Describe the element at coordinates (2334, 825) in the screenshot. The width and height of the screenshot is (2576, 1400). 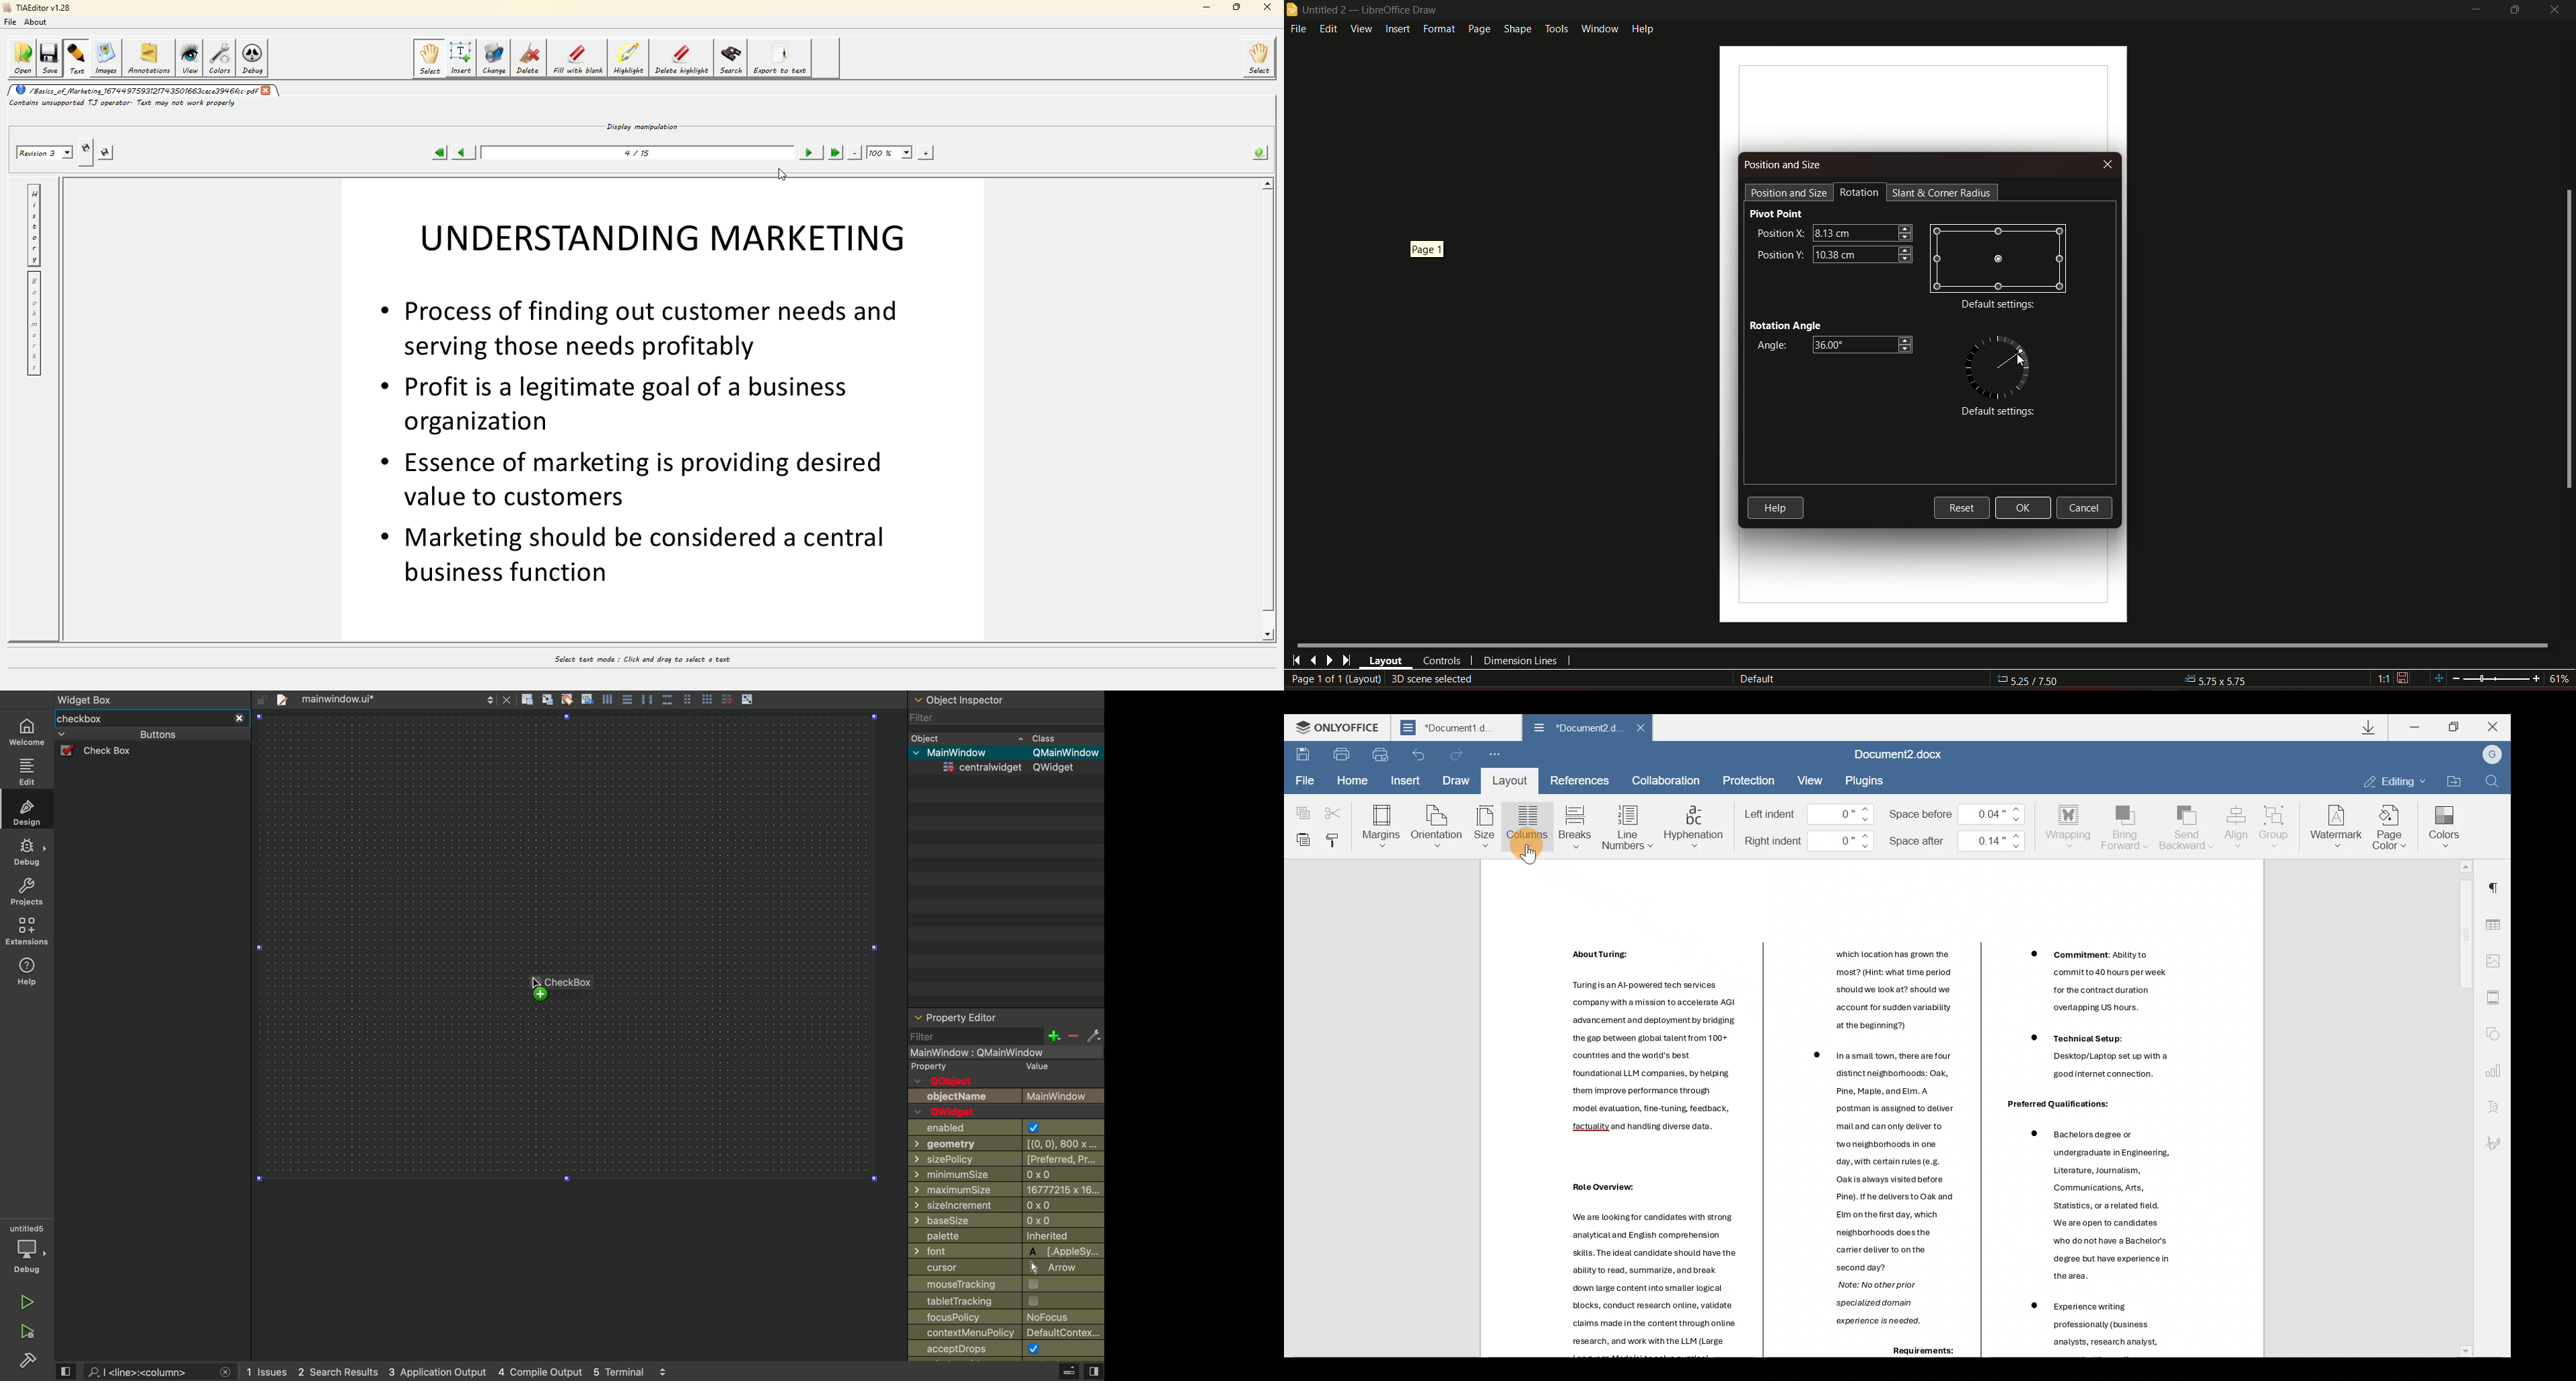
I see `Watermark` at that location.